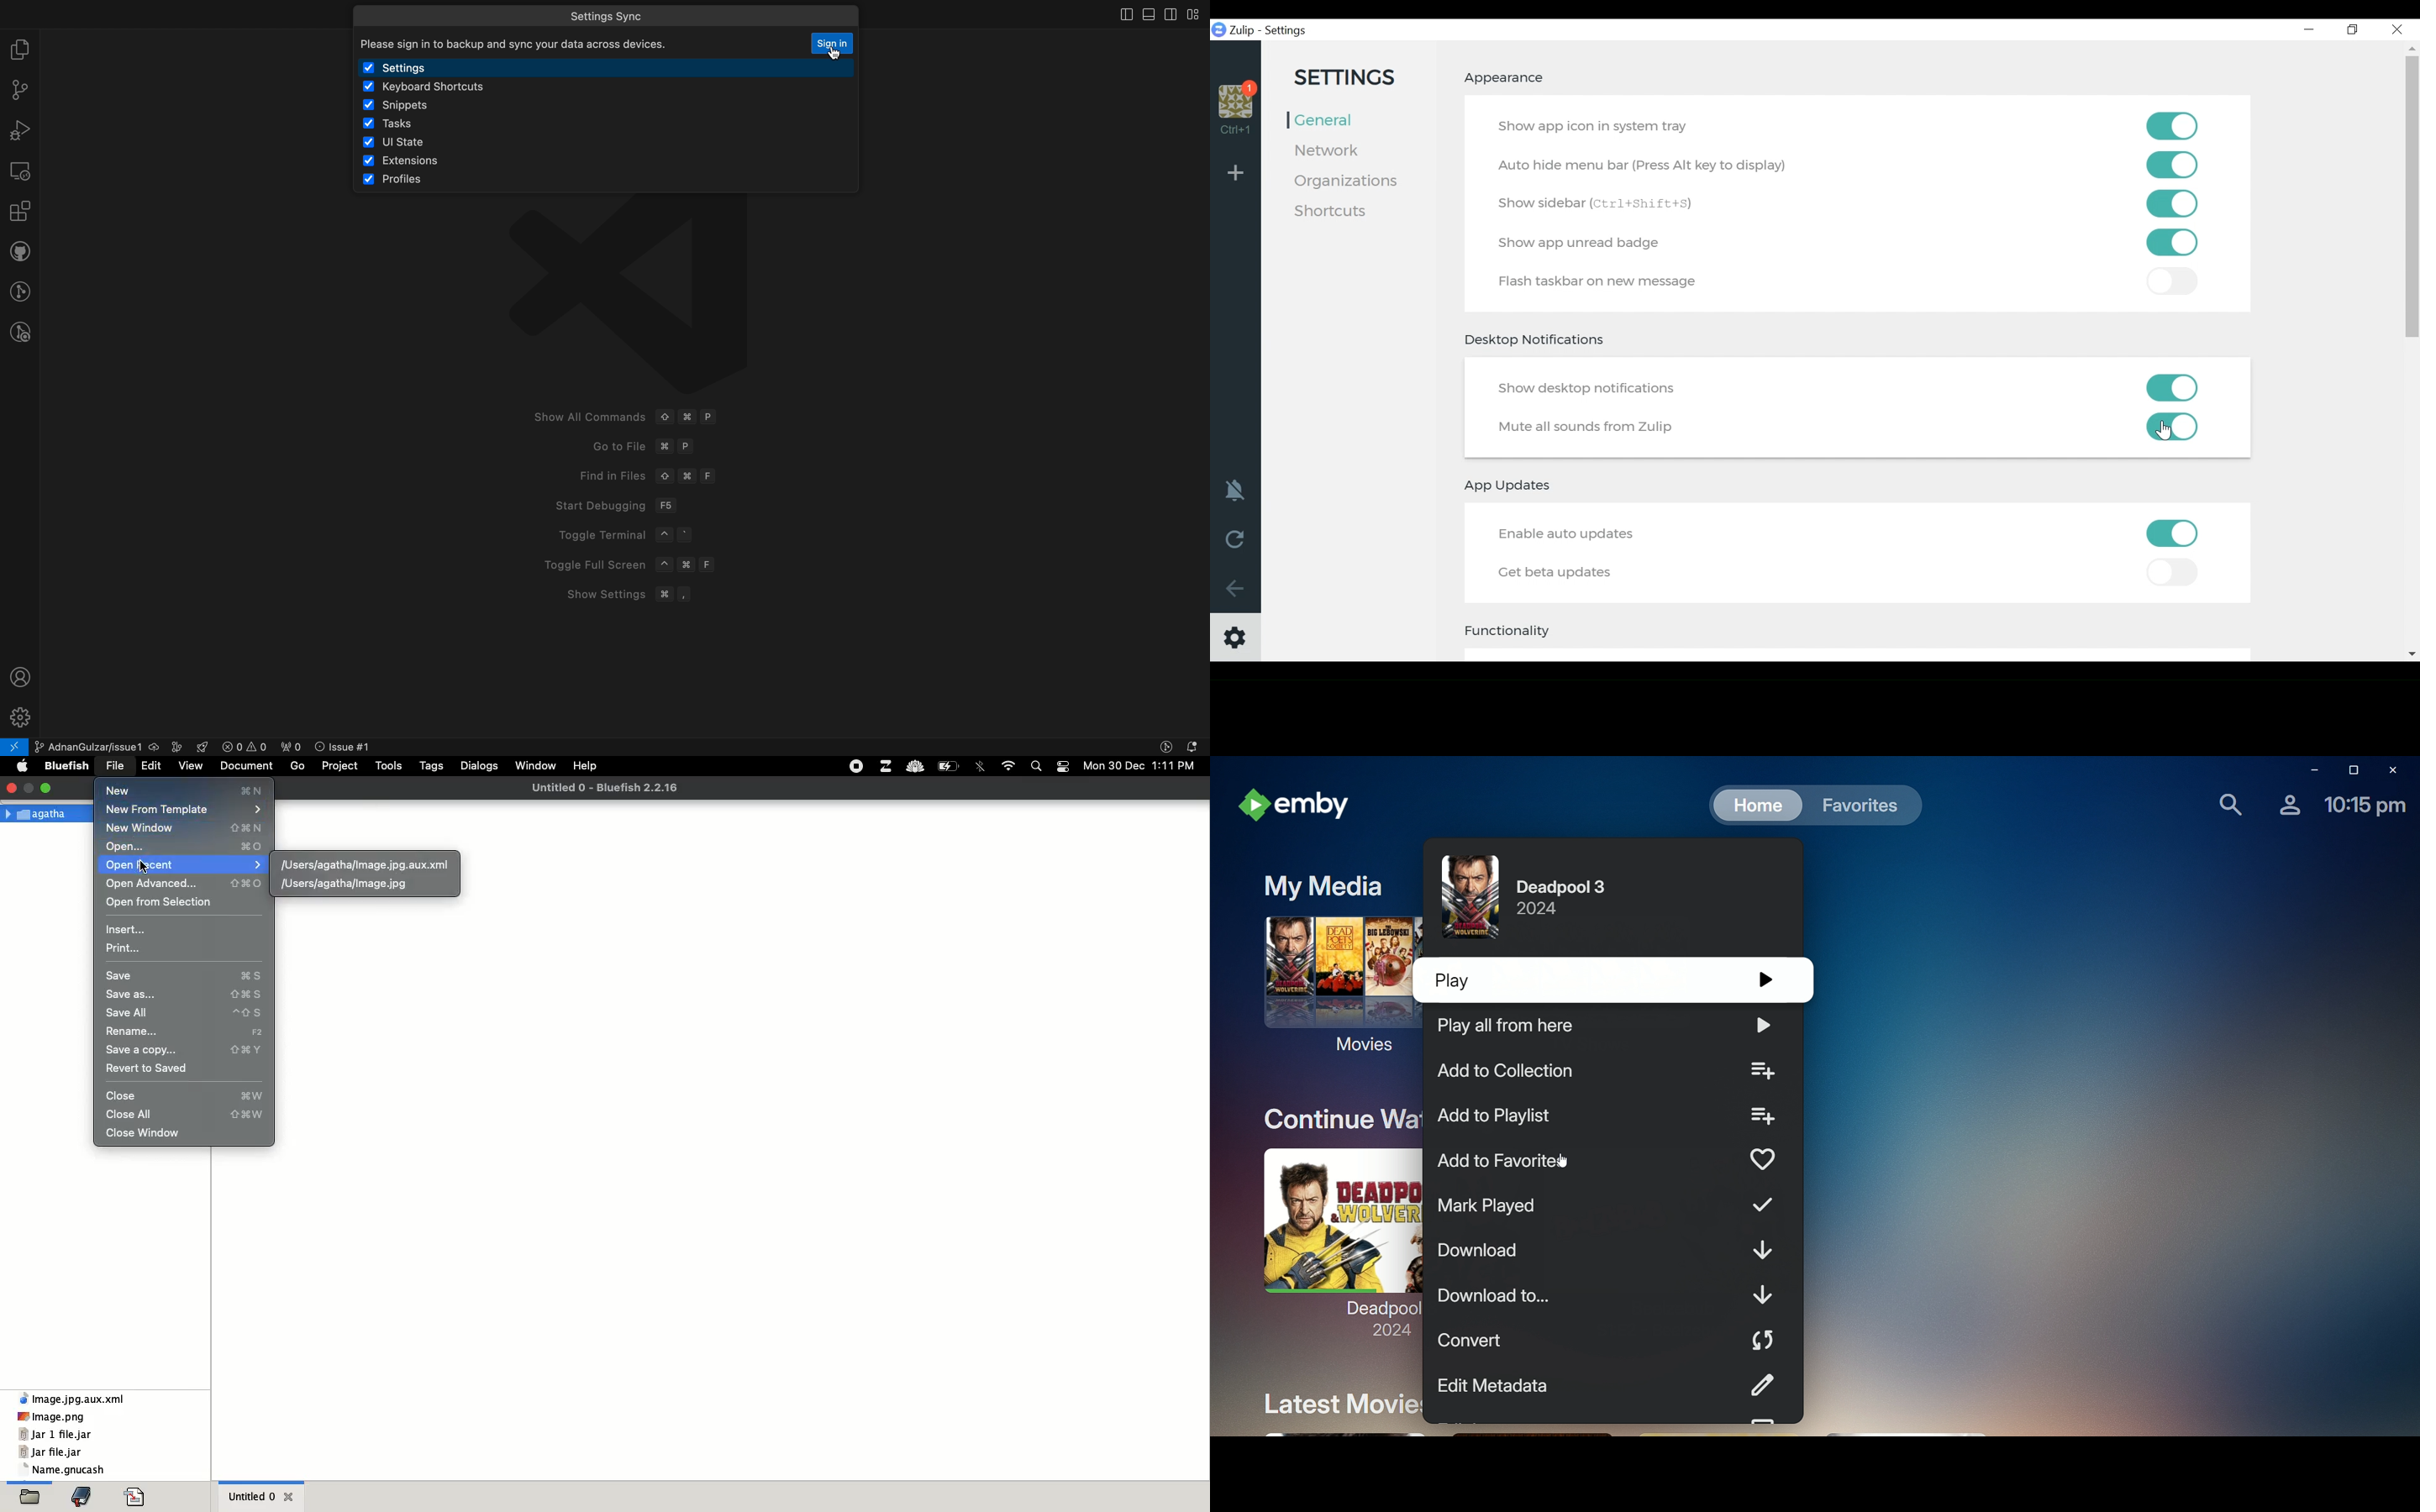  What do you see at coordinates (887, 766) in the screenshot?
I see `zulip` at bounding box center [887, 766].